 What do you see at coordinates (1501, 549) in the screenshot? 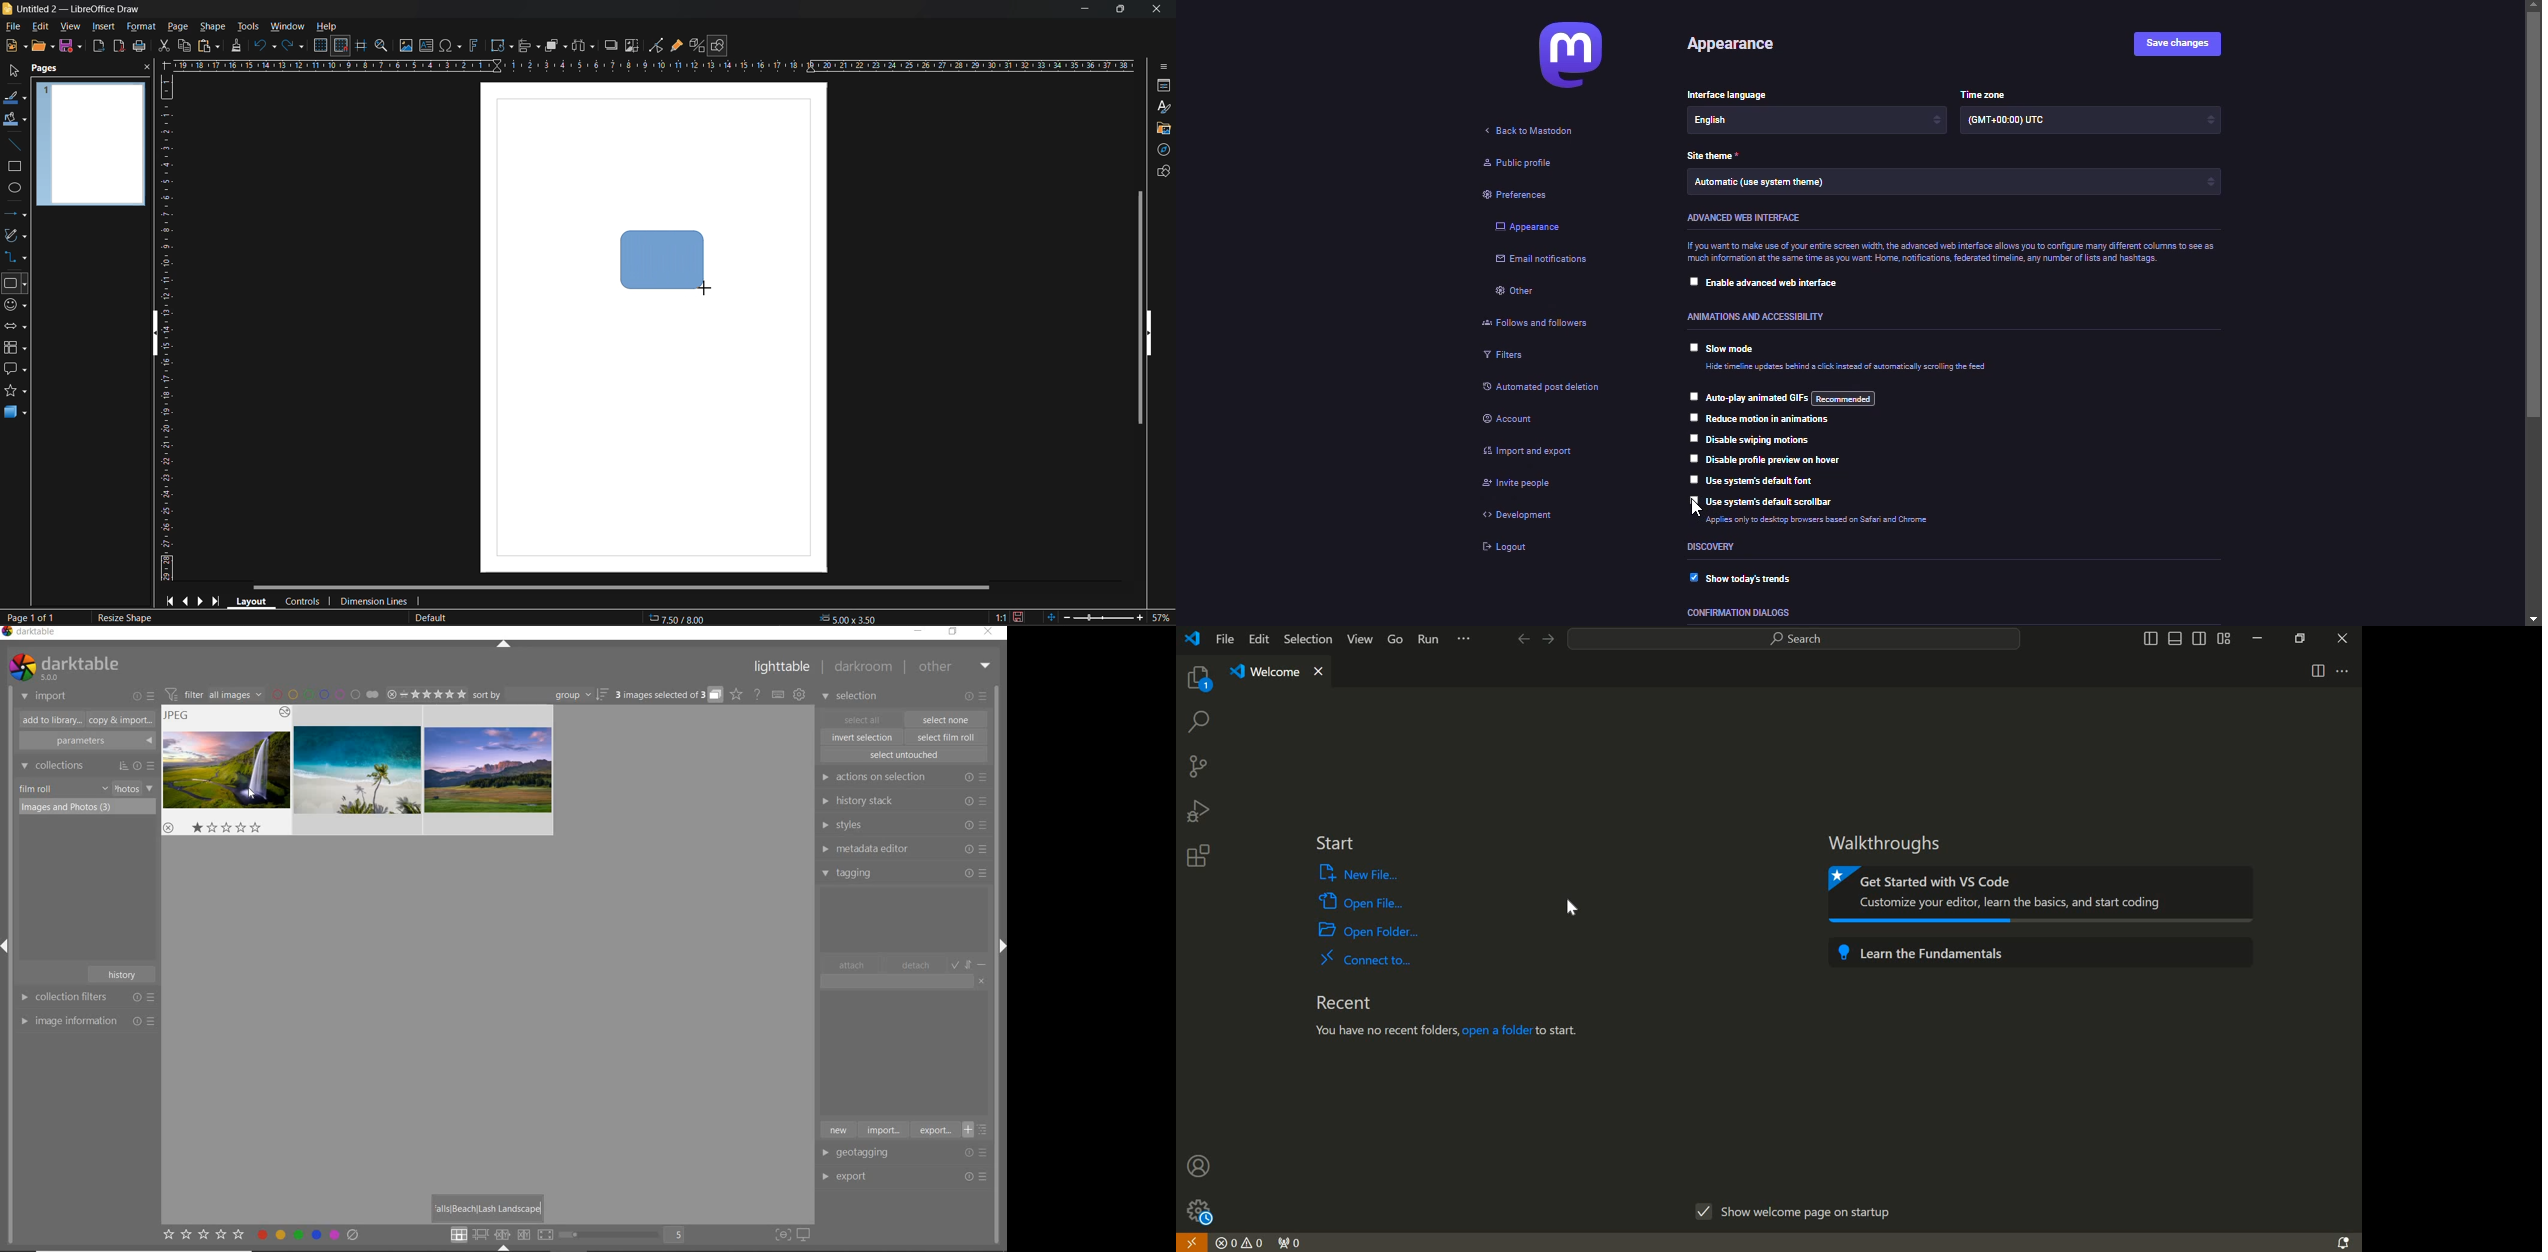
I see `logout` at bounding box center [1501, 549].